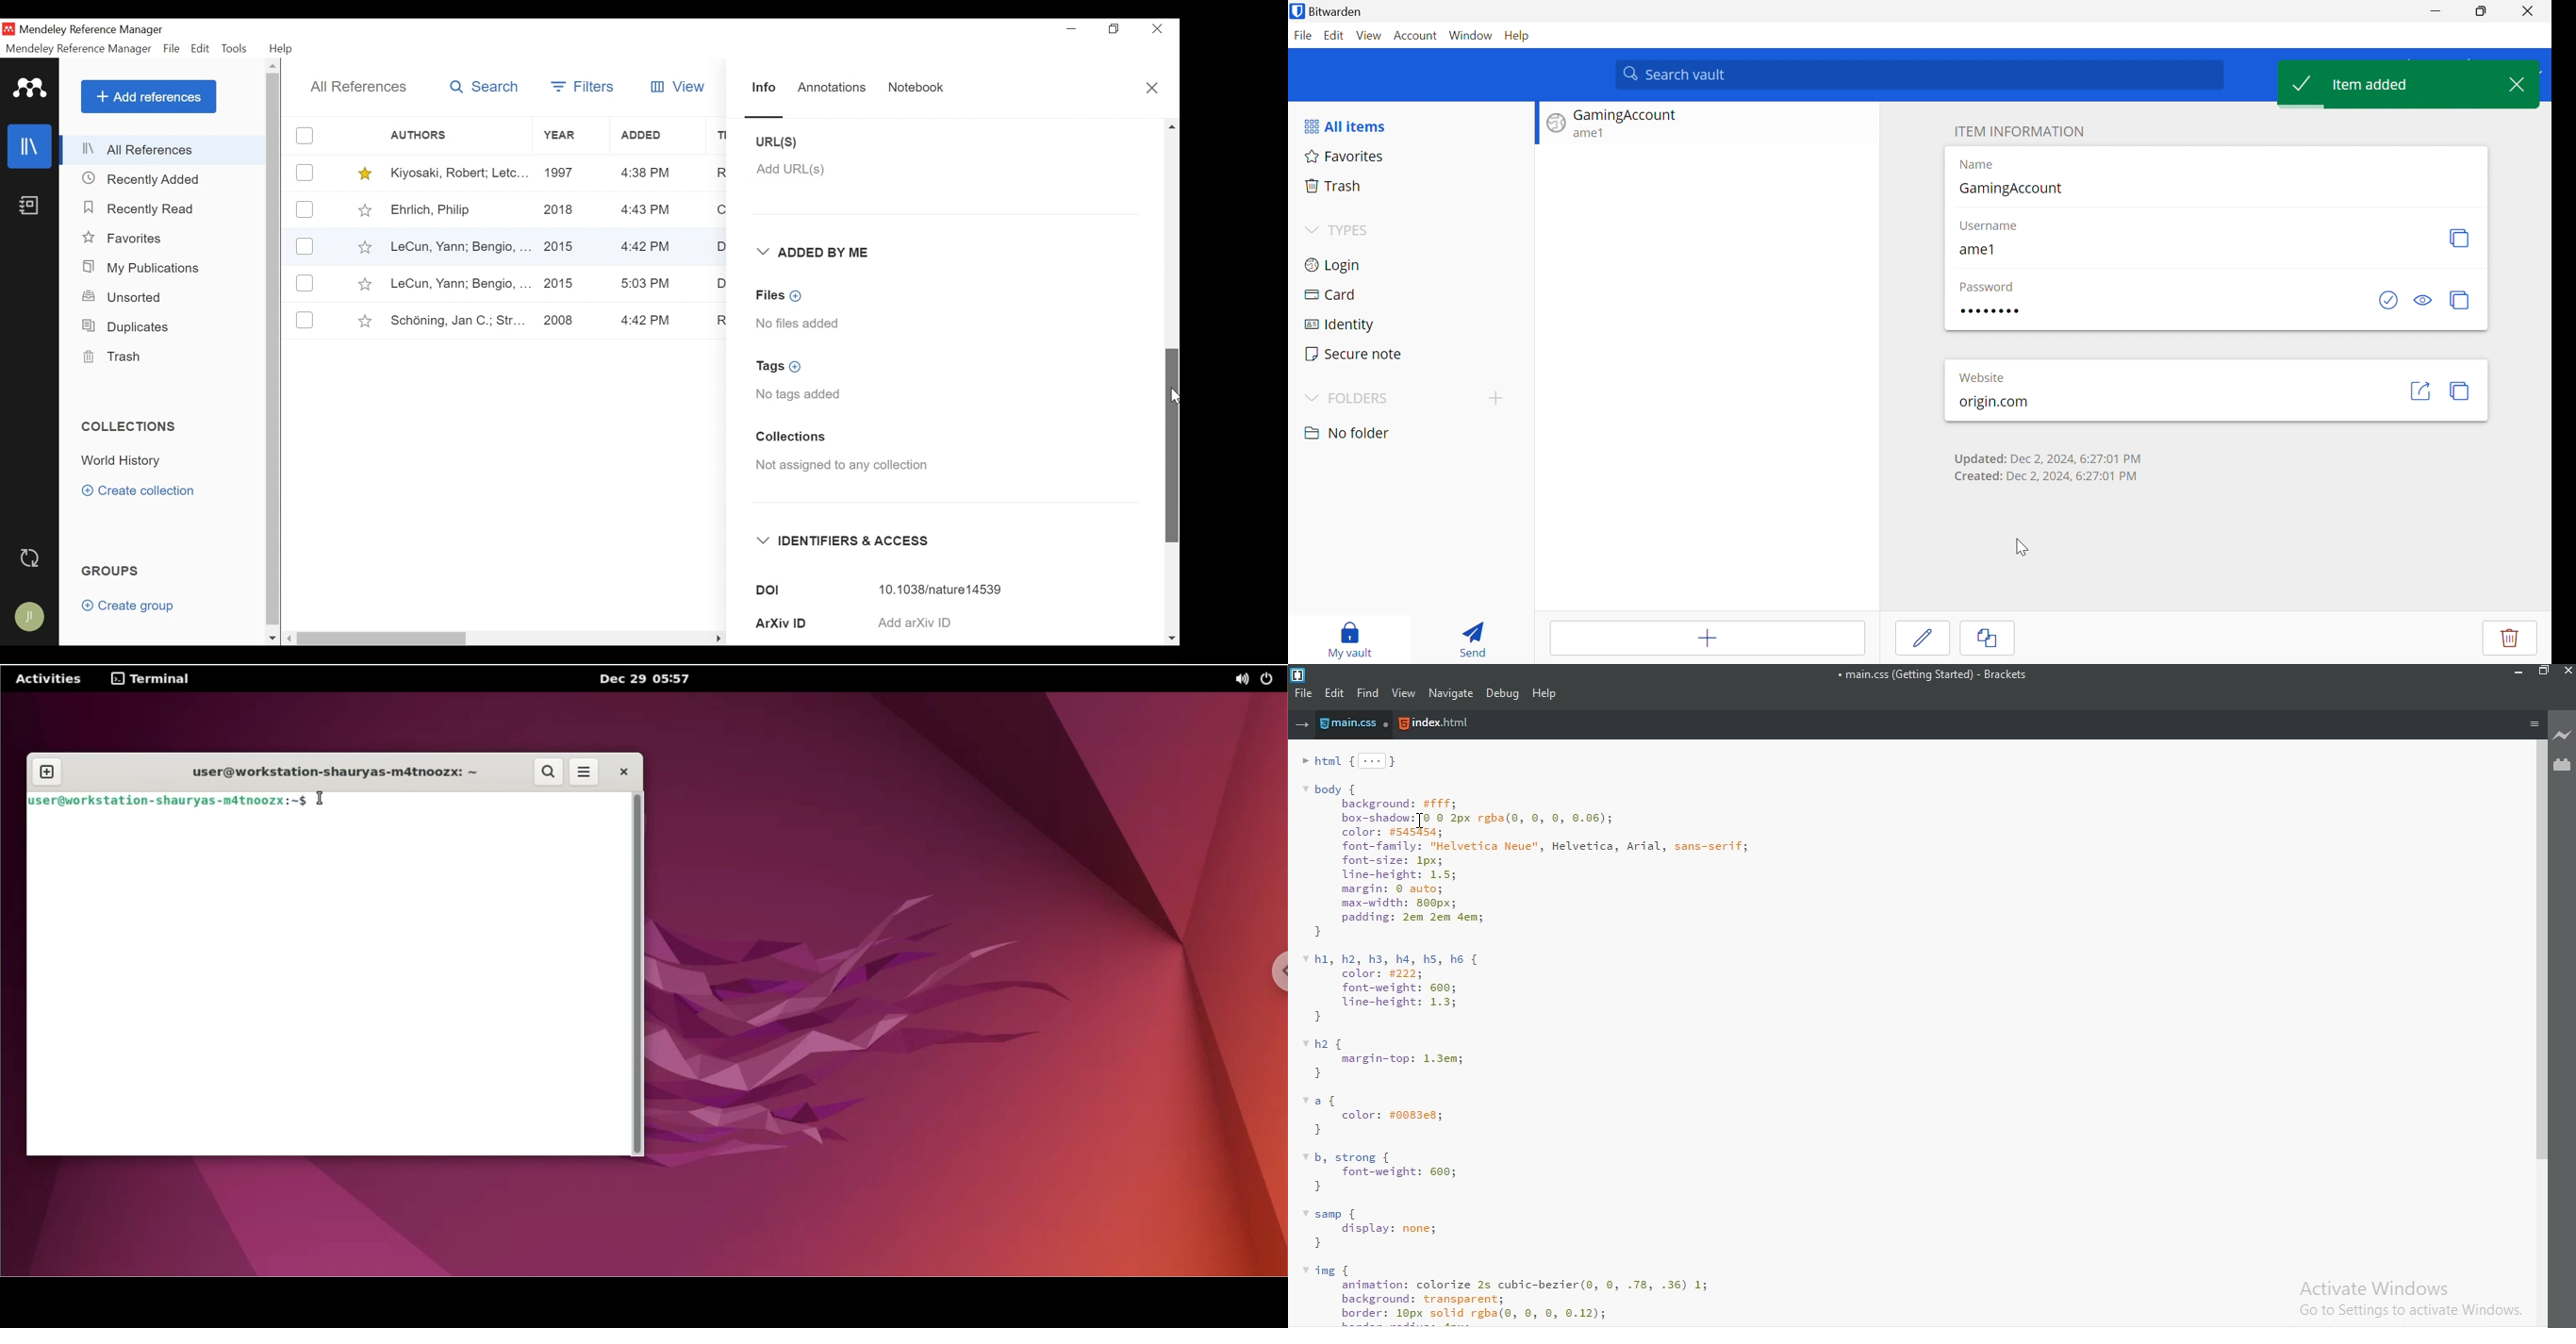  What do you see at coordinates (1172, 638) in the screenshot?
I see `Scroll Right` at bounding box center [1172, 638].